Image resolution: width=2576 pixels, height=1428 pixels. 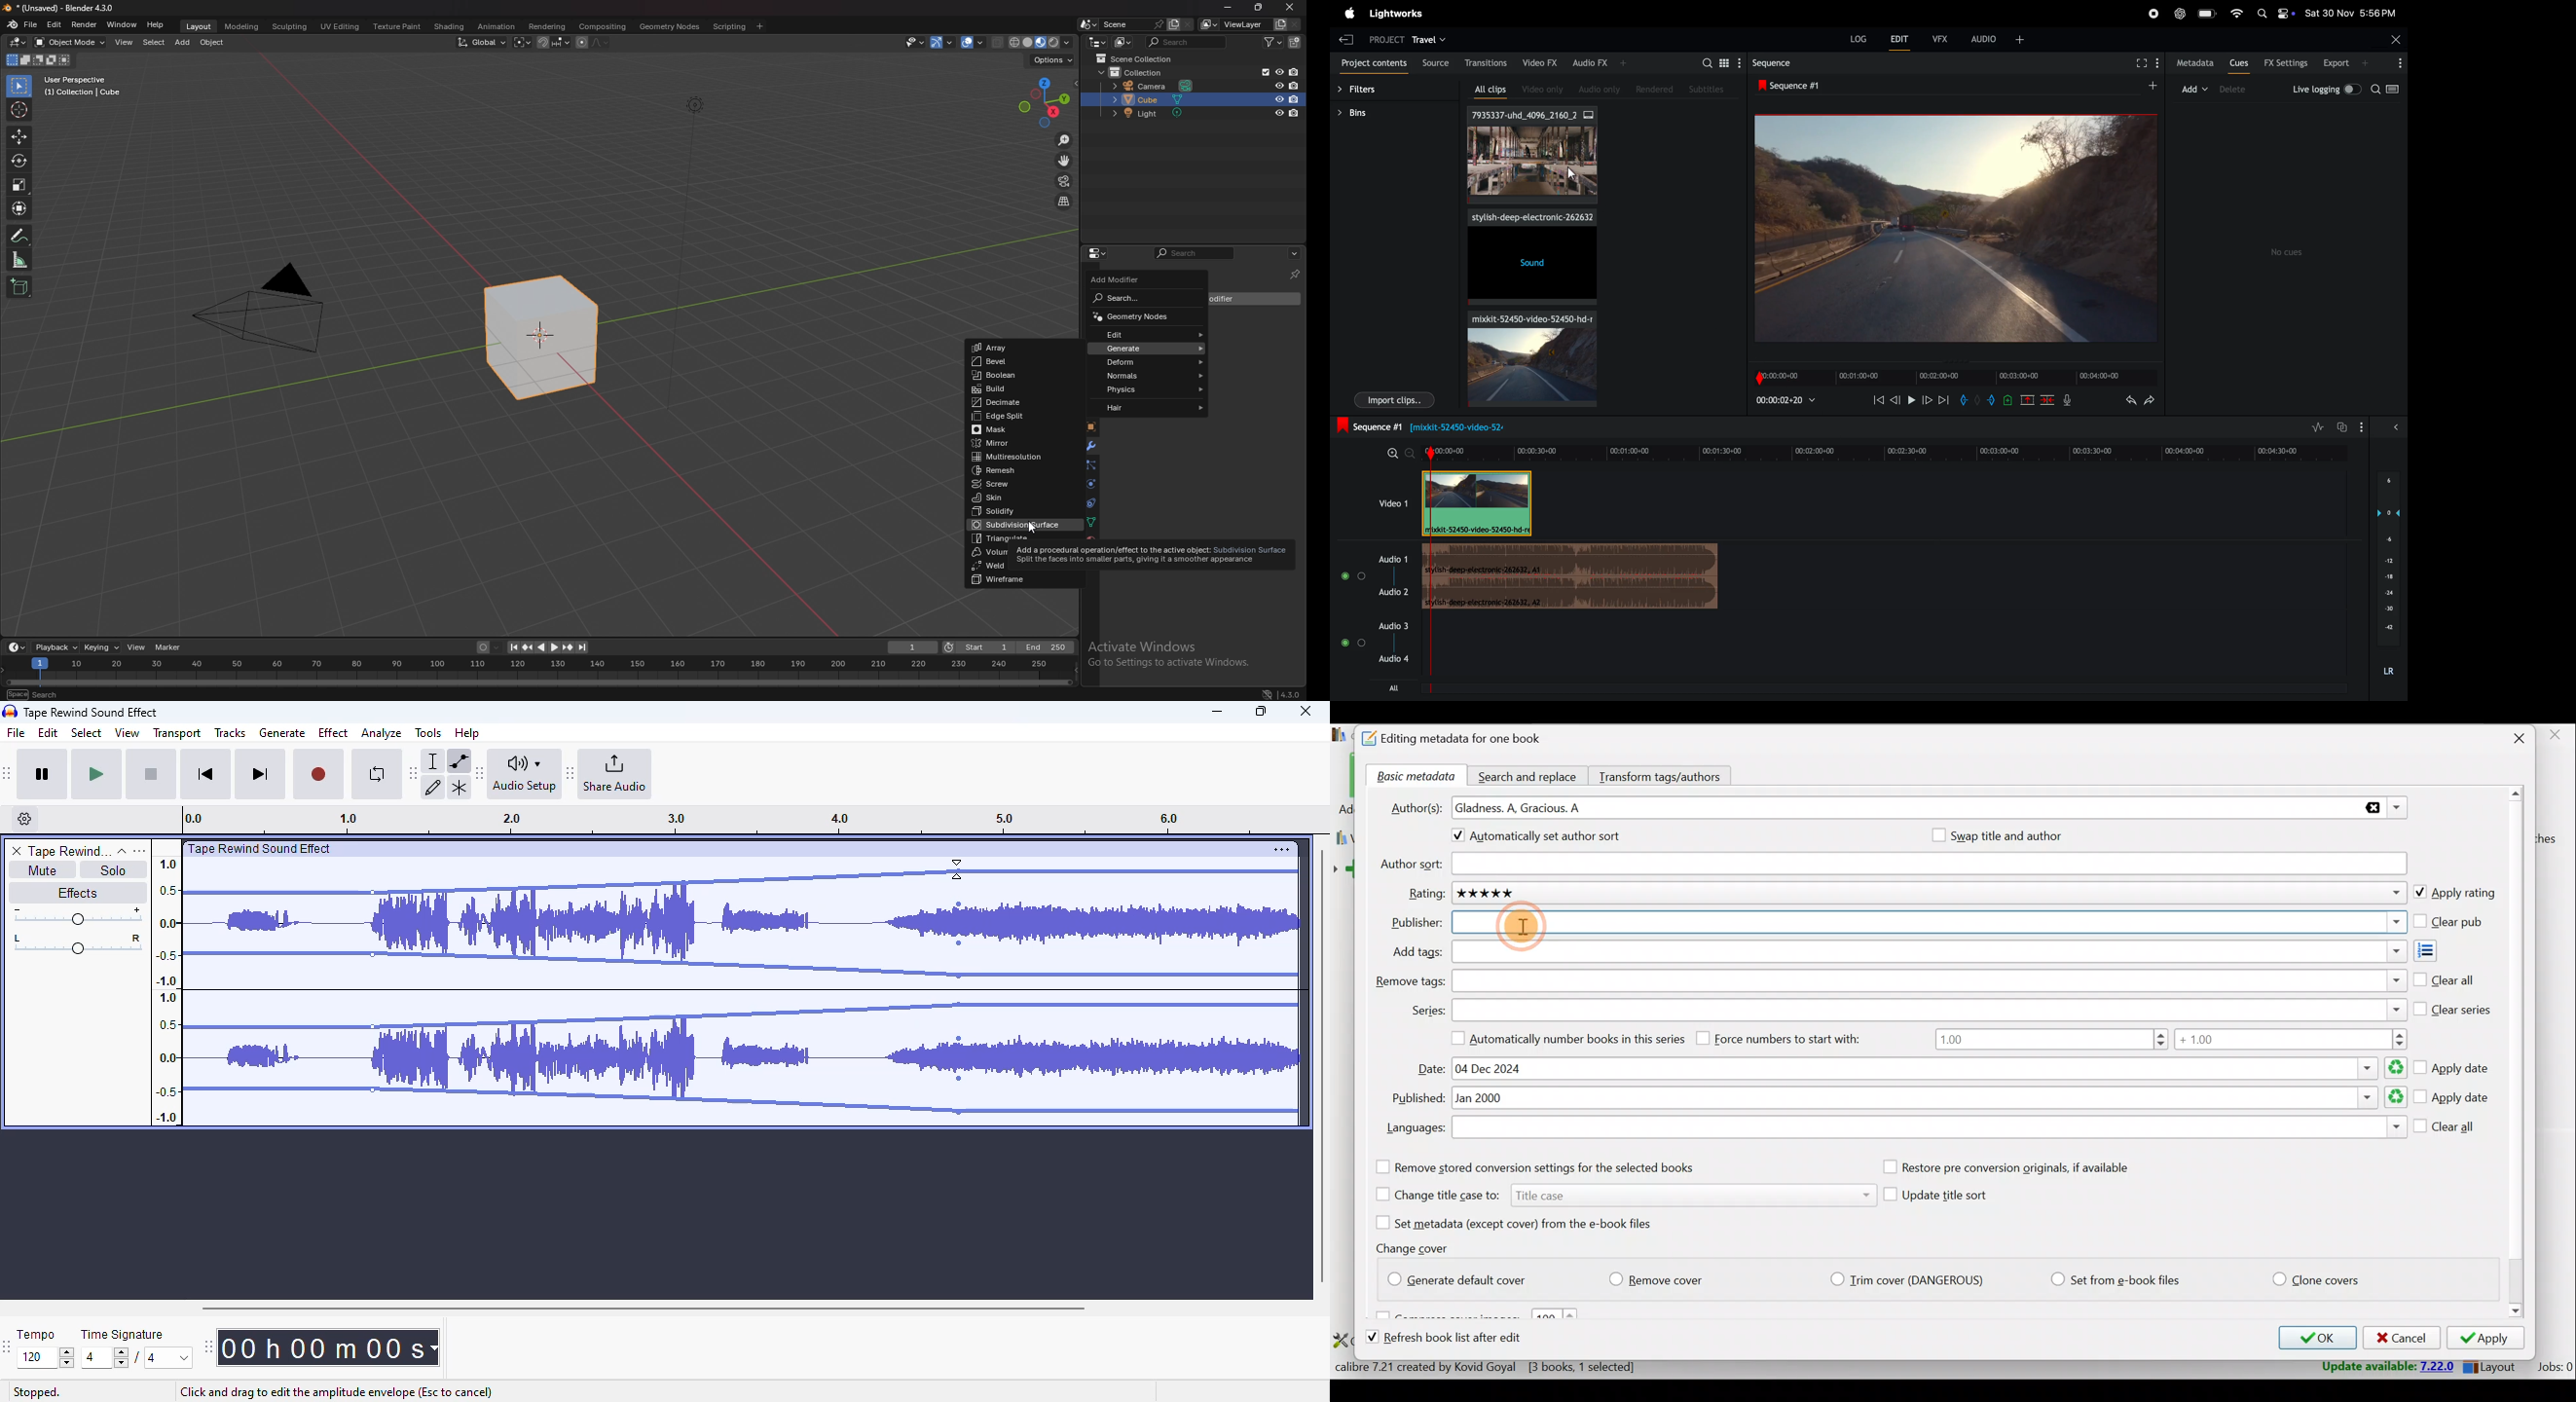 What do you see at coordinates (2391, 575) in the screenshot?
I see `audio pitch` at bounding box center [2391, 575].